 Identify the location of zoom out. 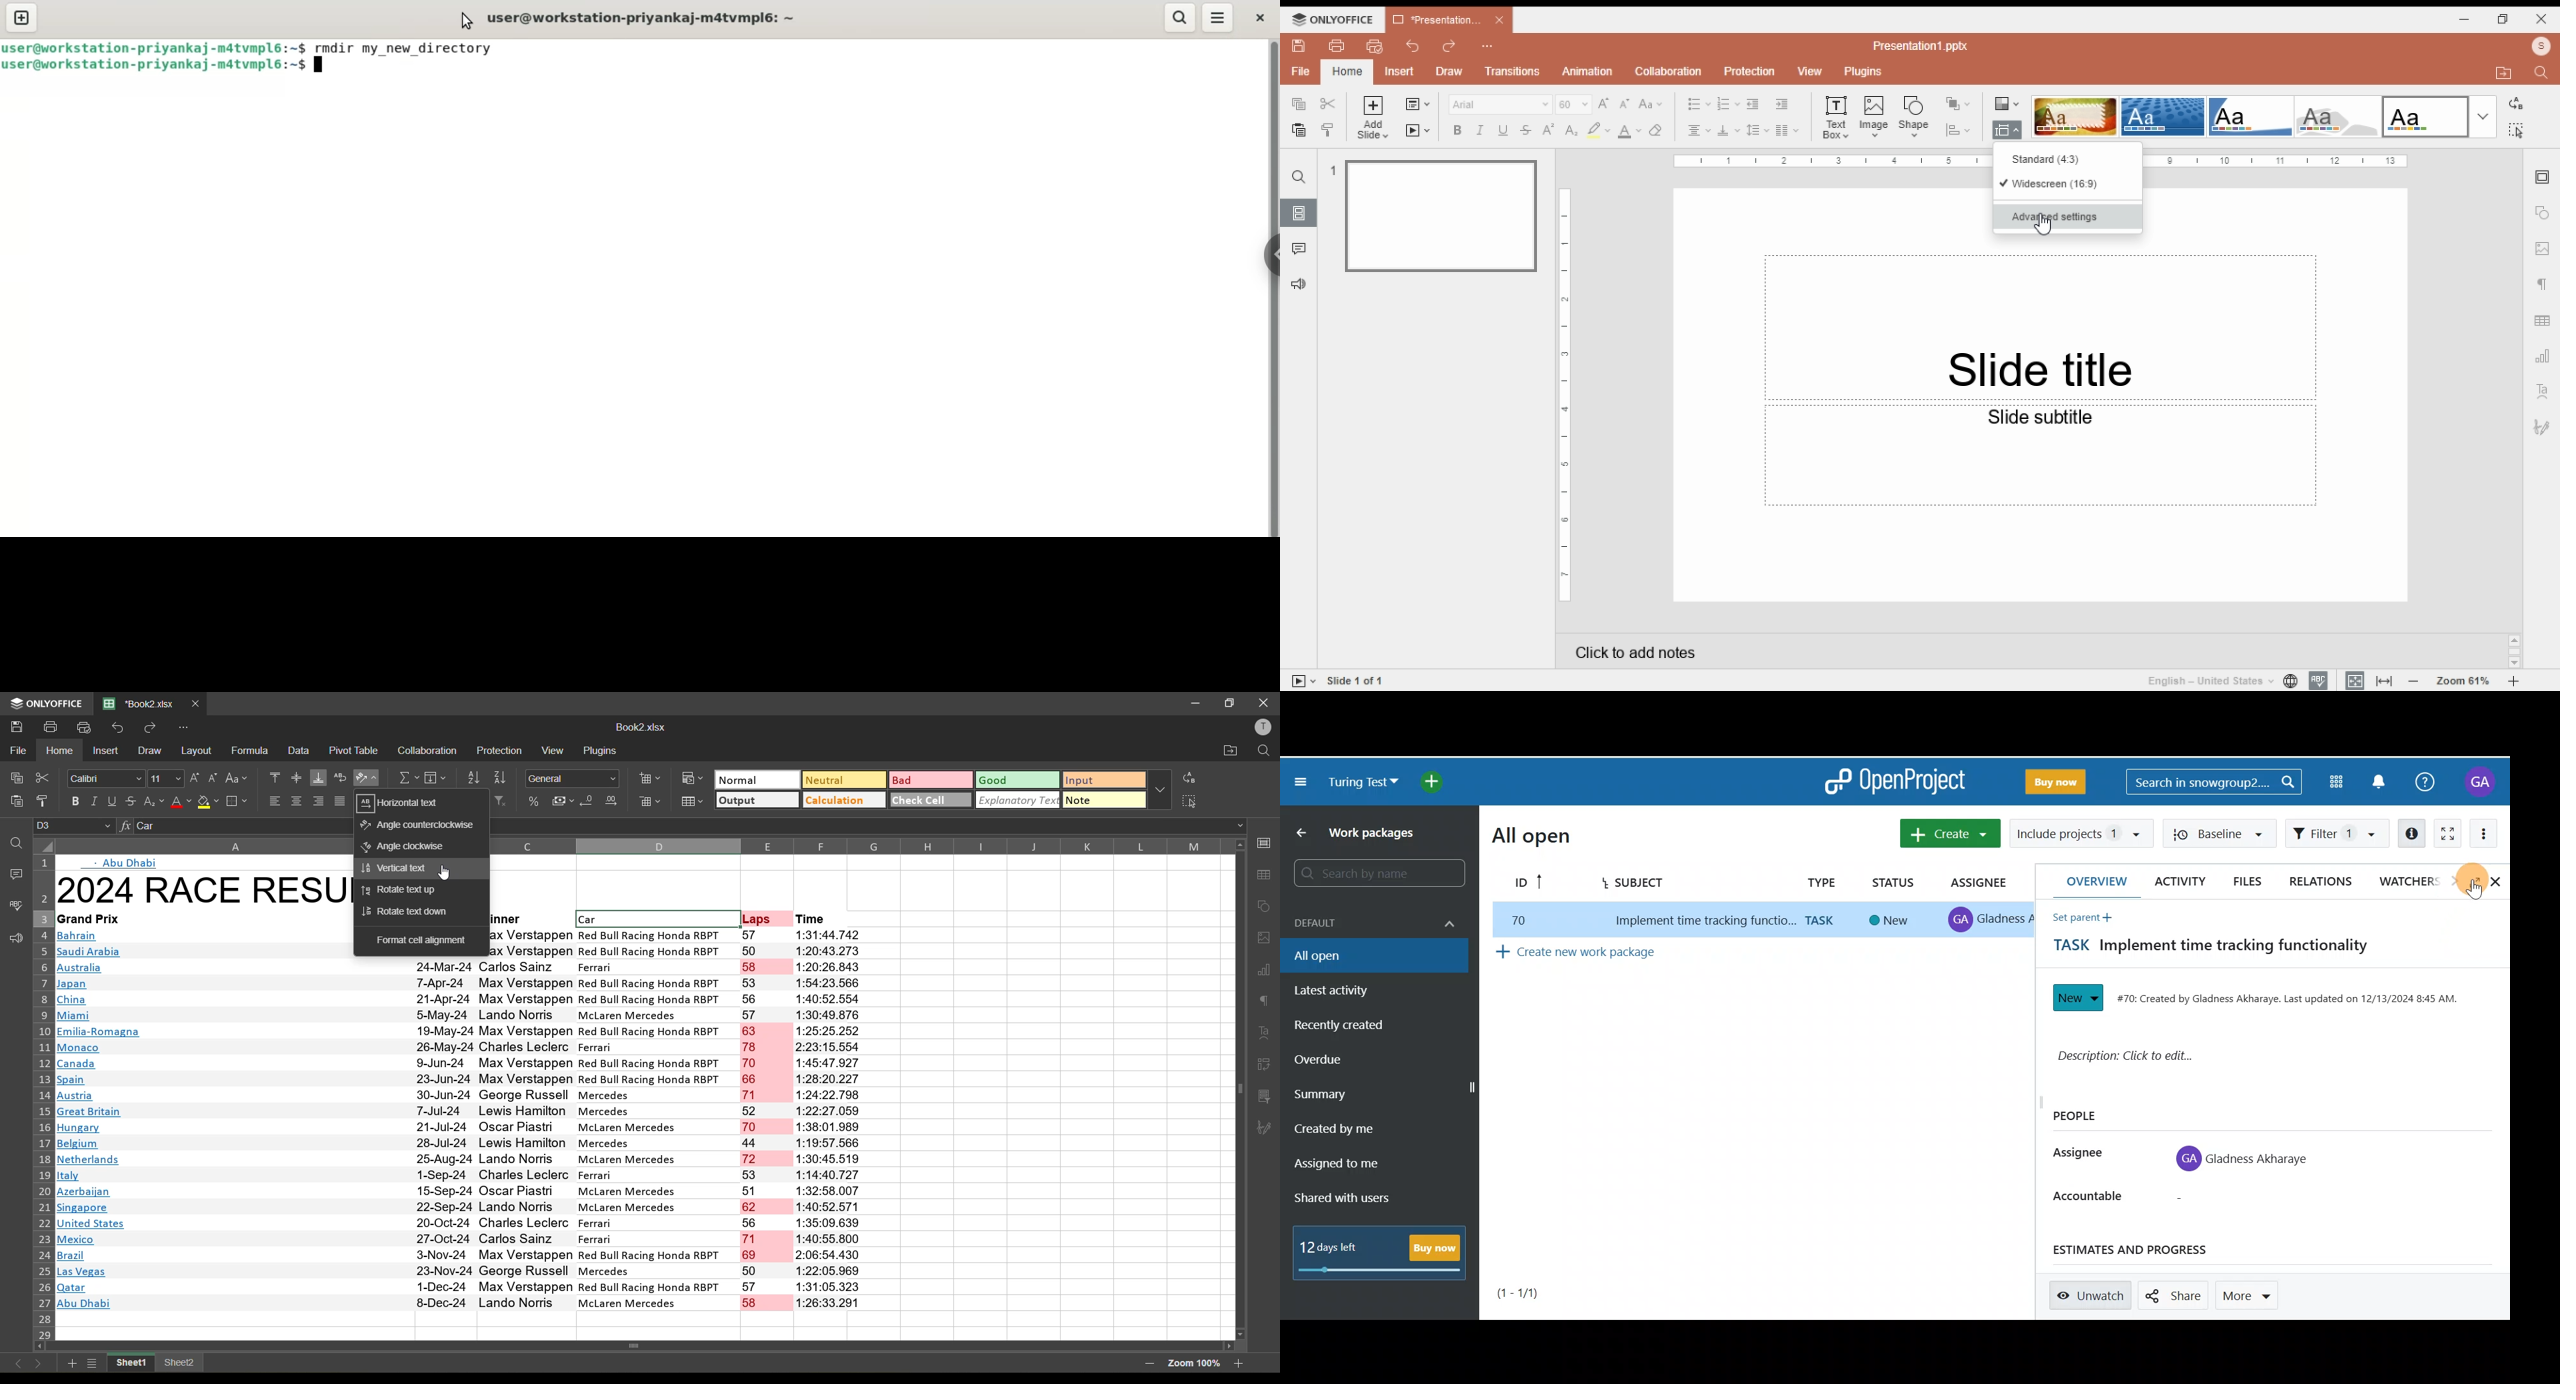
(2414, 680).